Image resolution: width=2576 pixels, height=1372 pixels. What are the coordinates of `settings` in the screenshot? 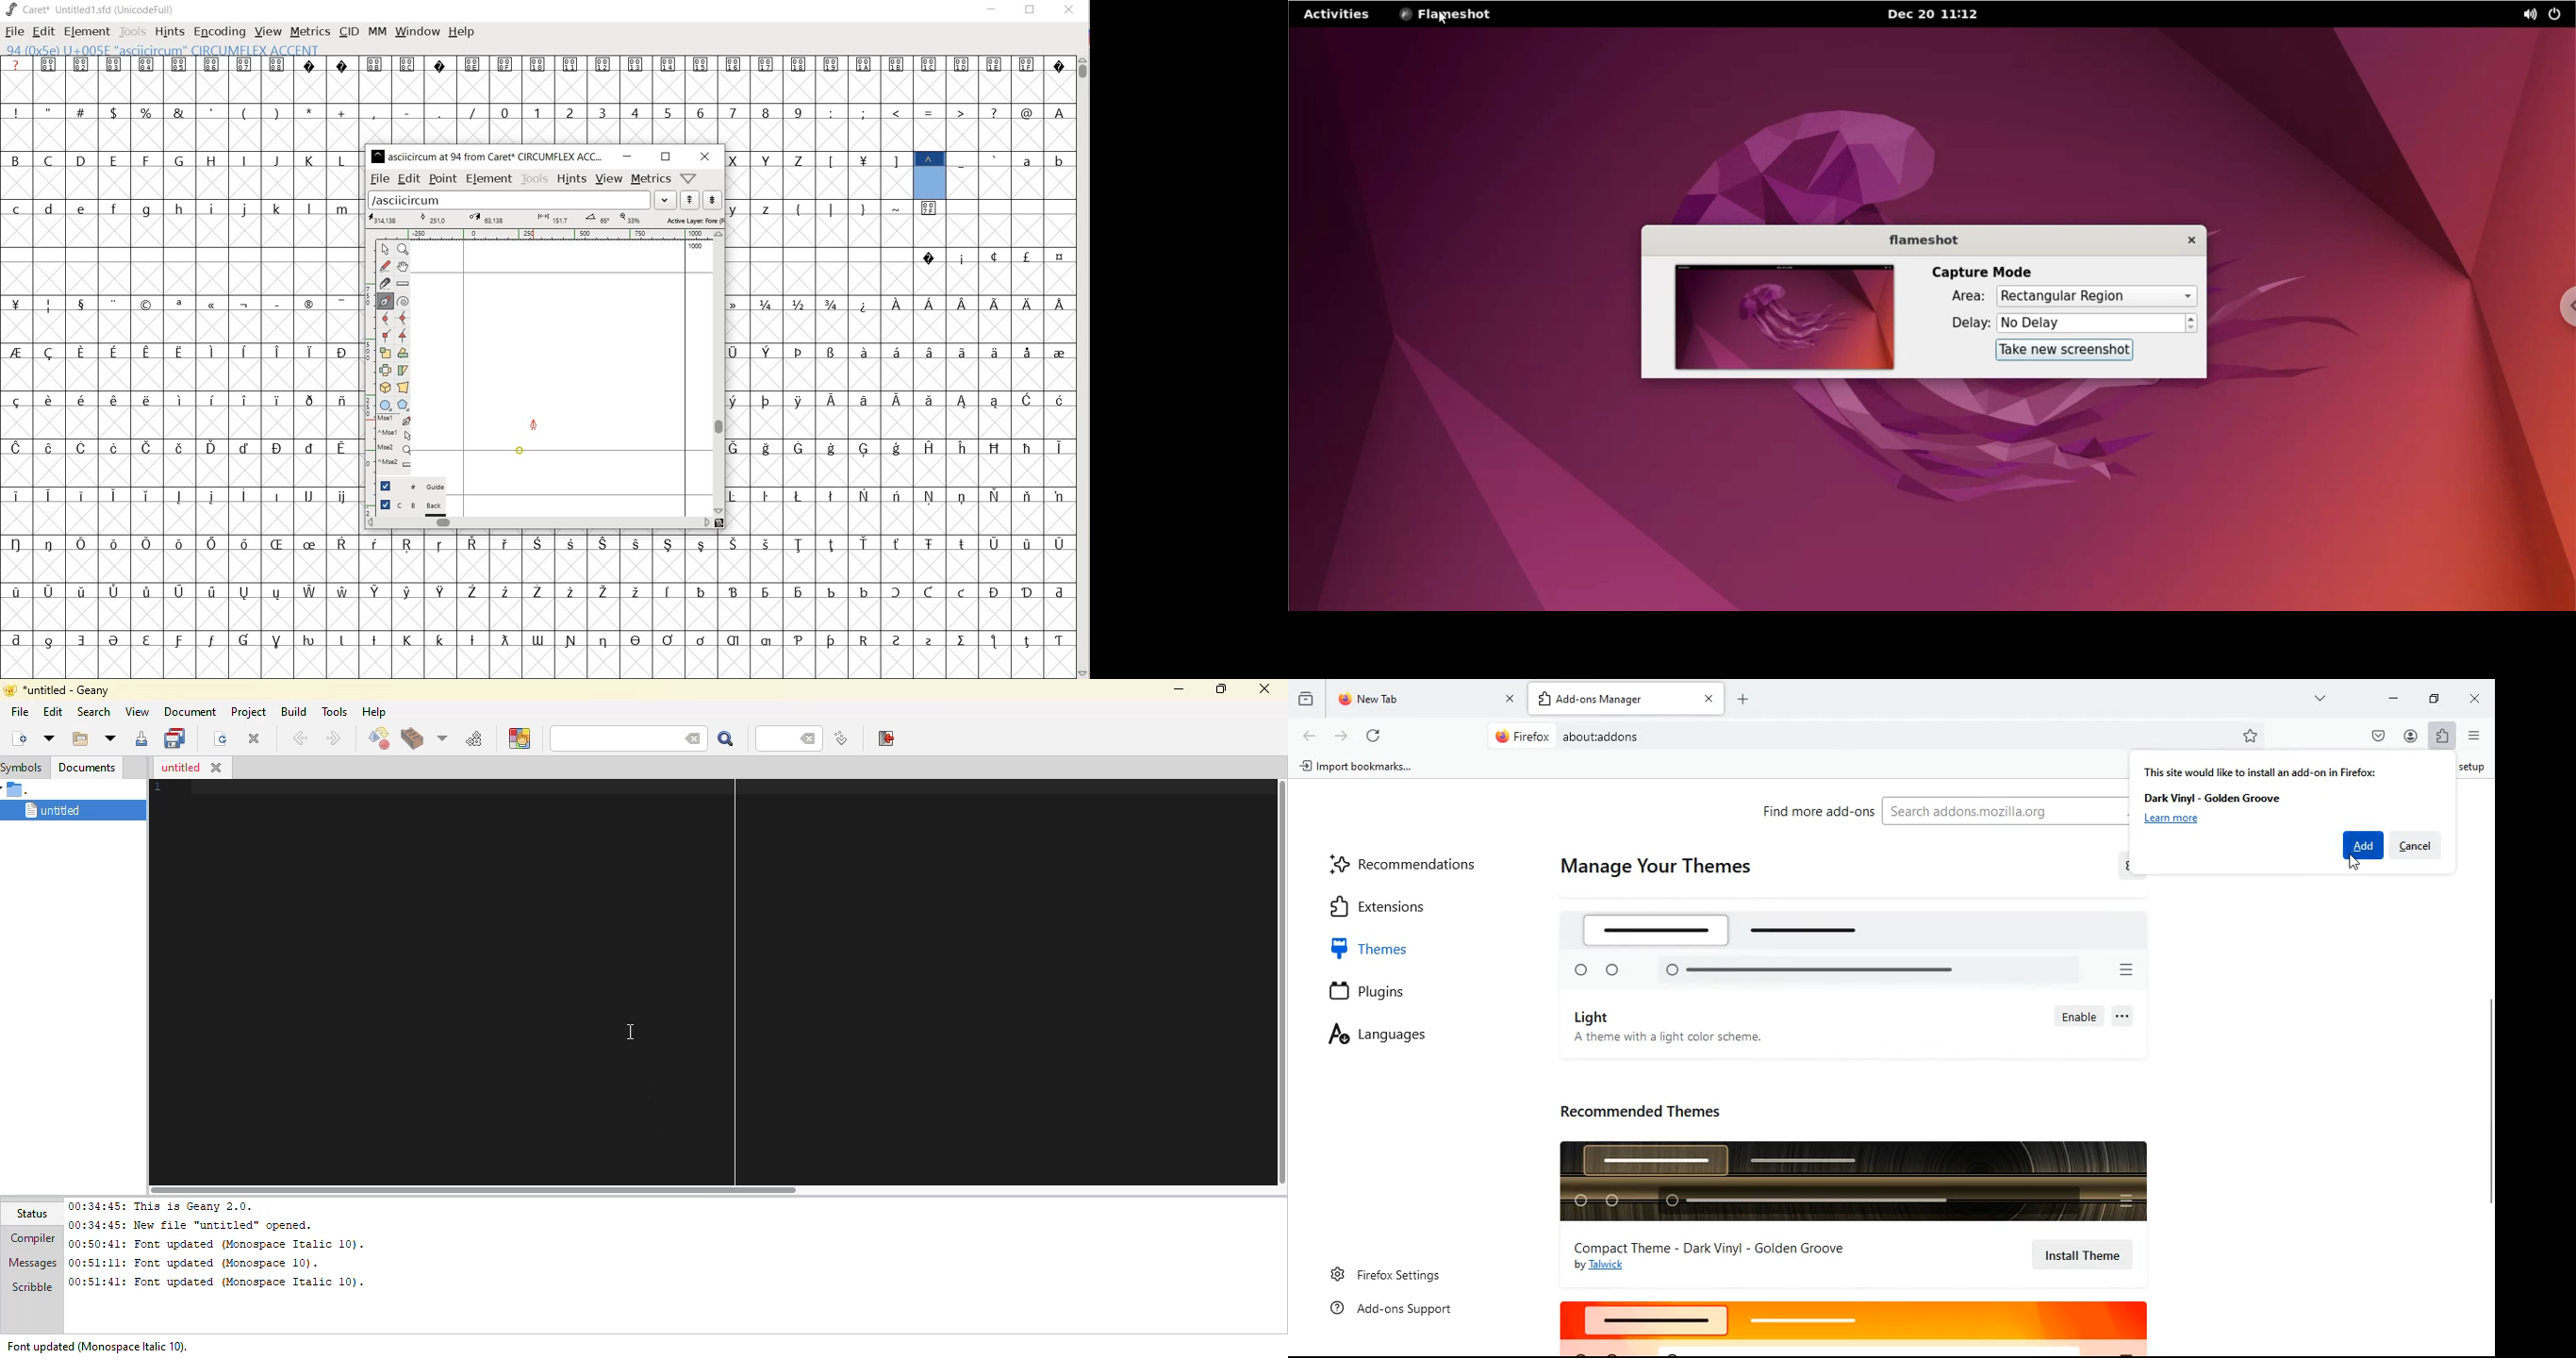 It's located at (2134, 869).